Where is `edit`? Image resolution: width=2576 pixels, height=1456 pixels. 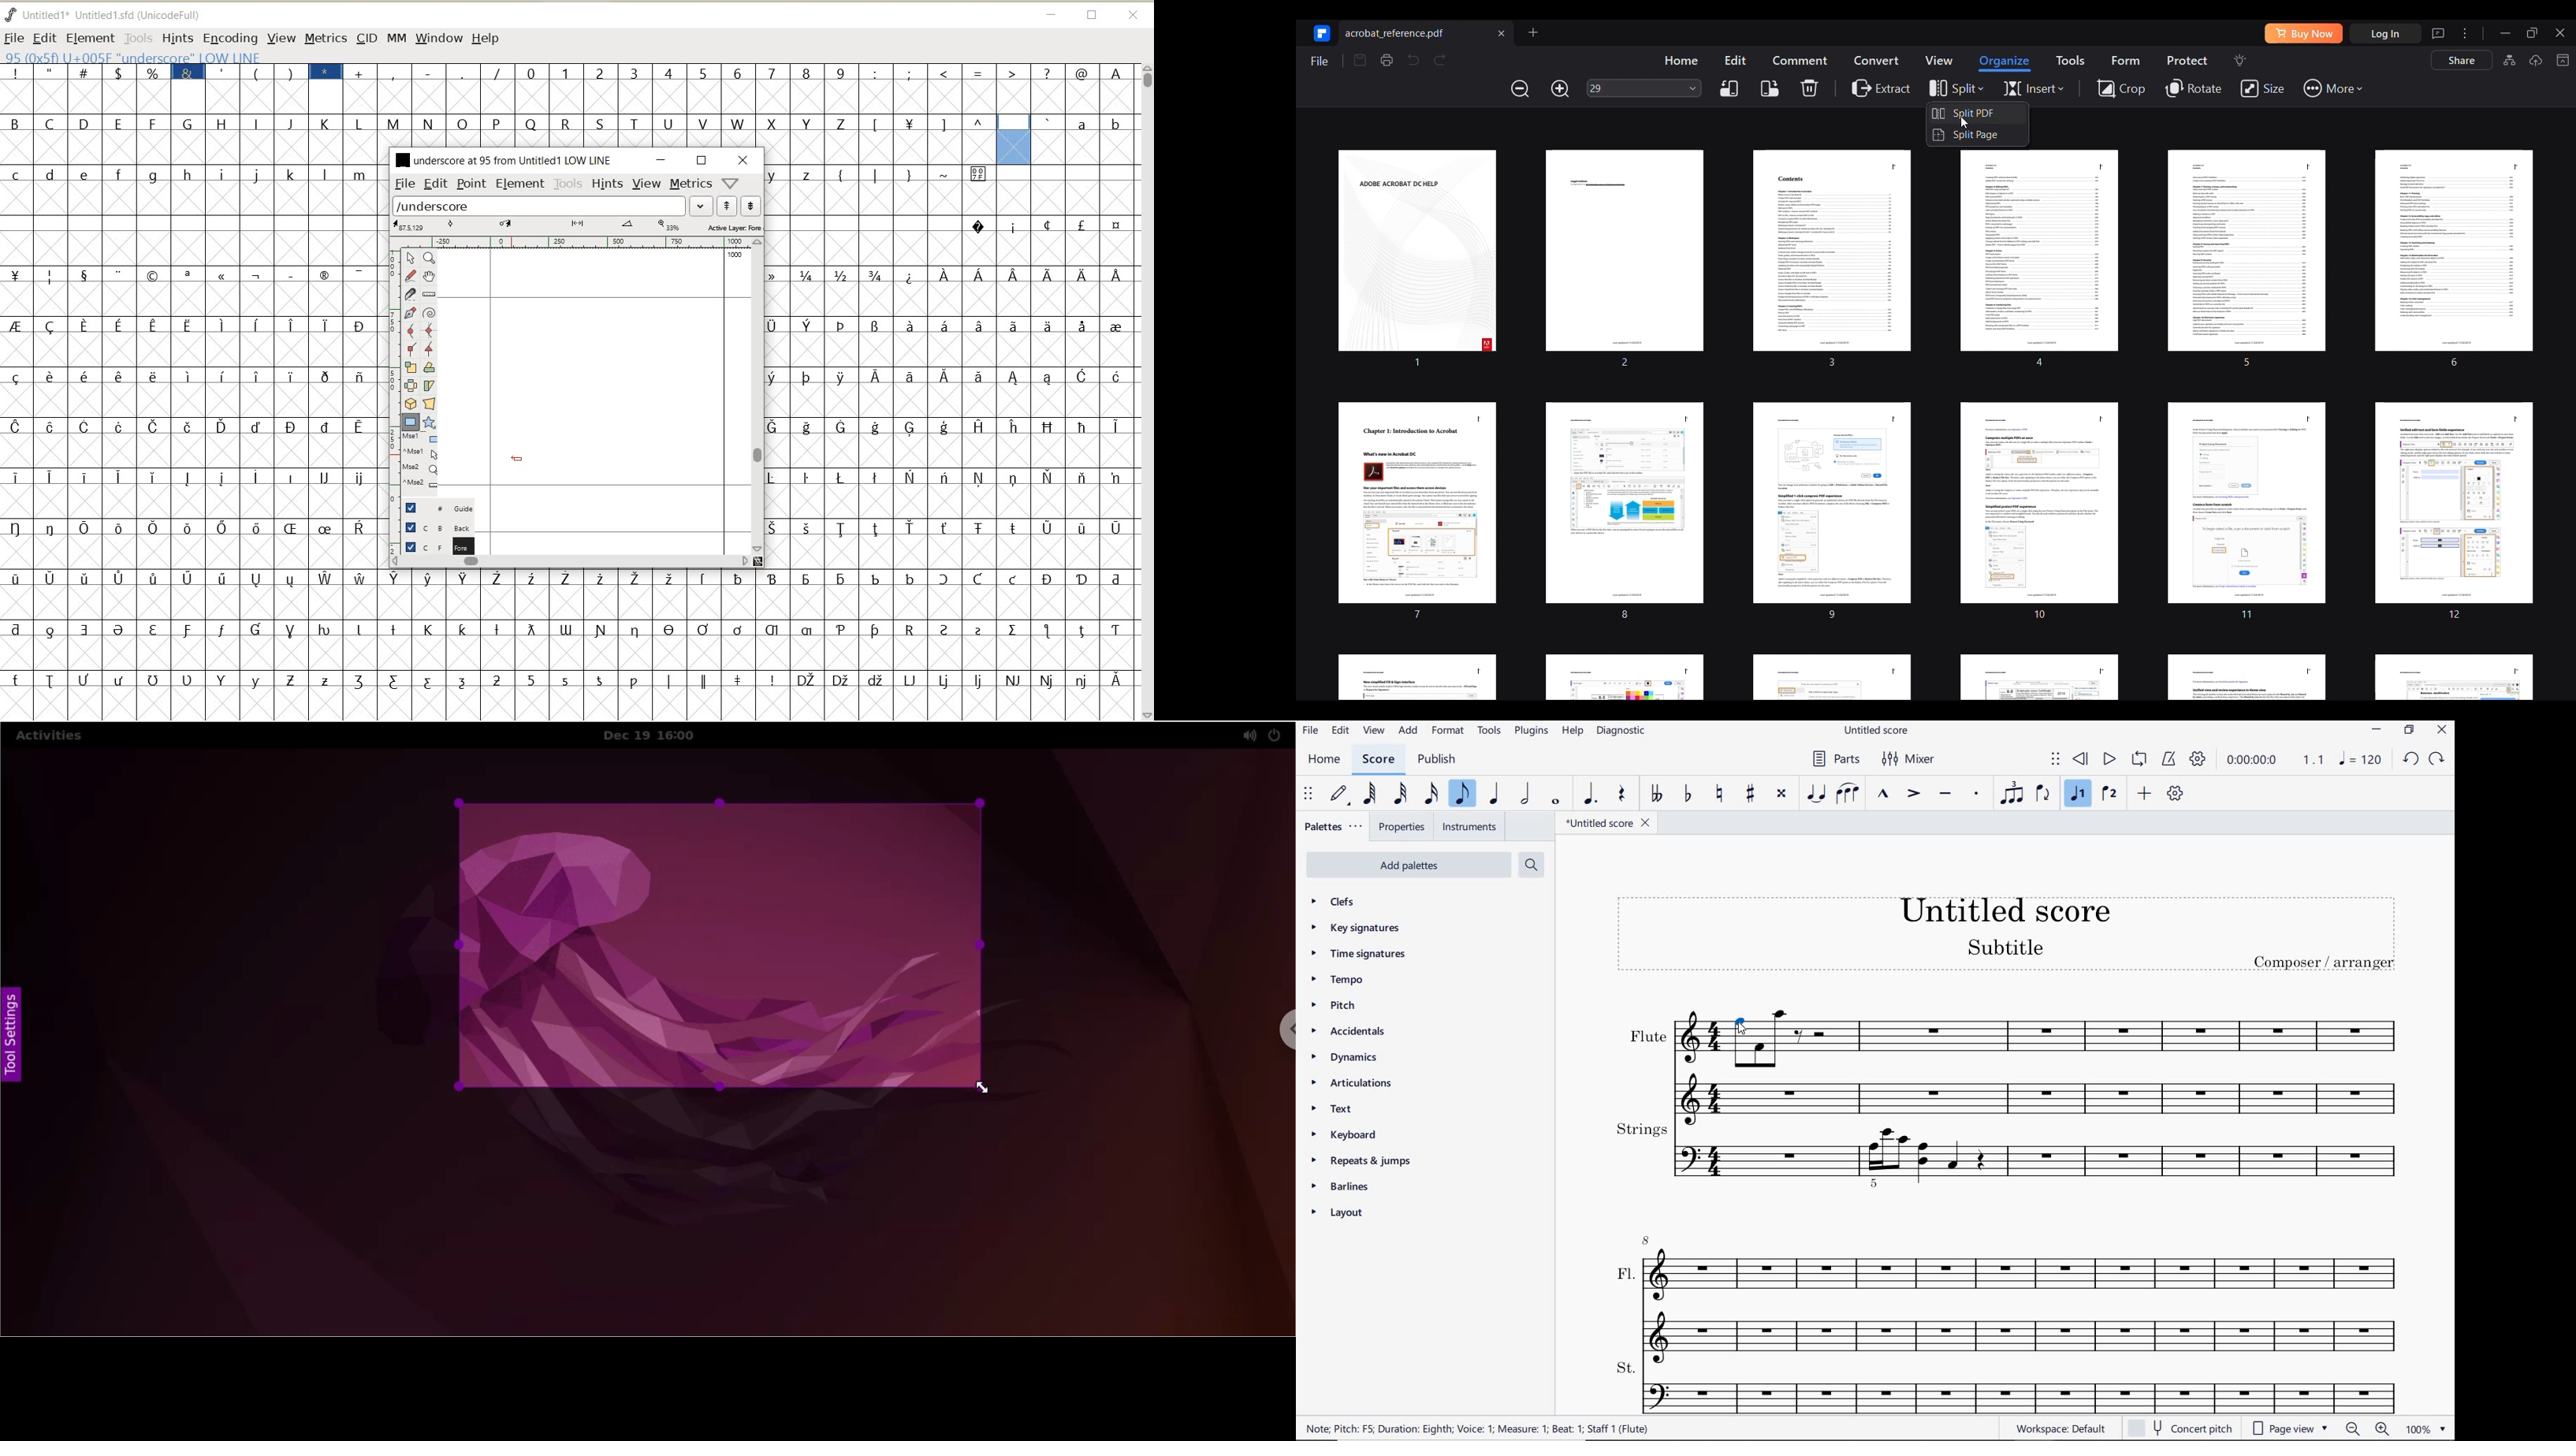
edit is located at coordinates (1340, 730).